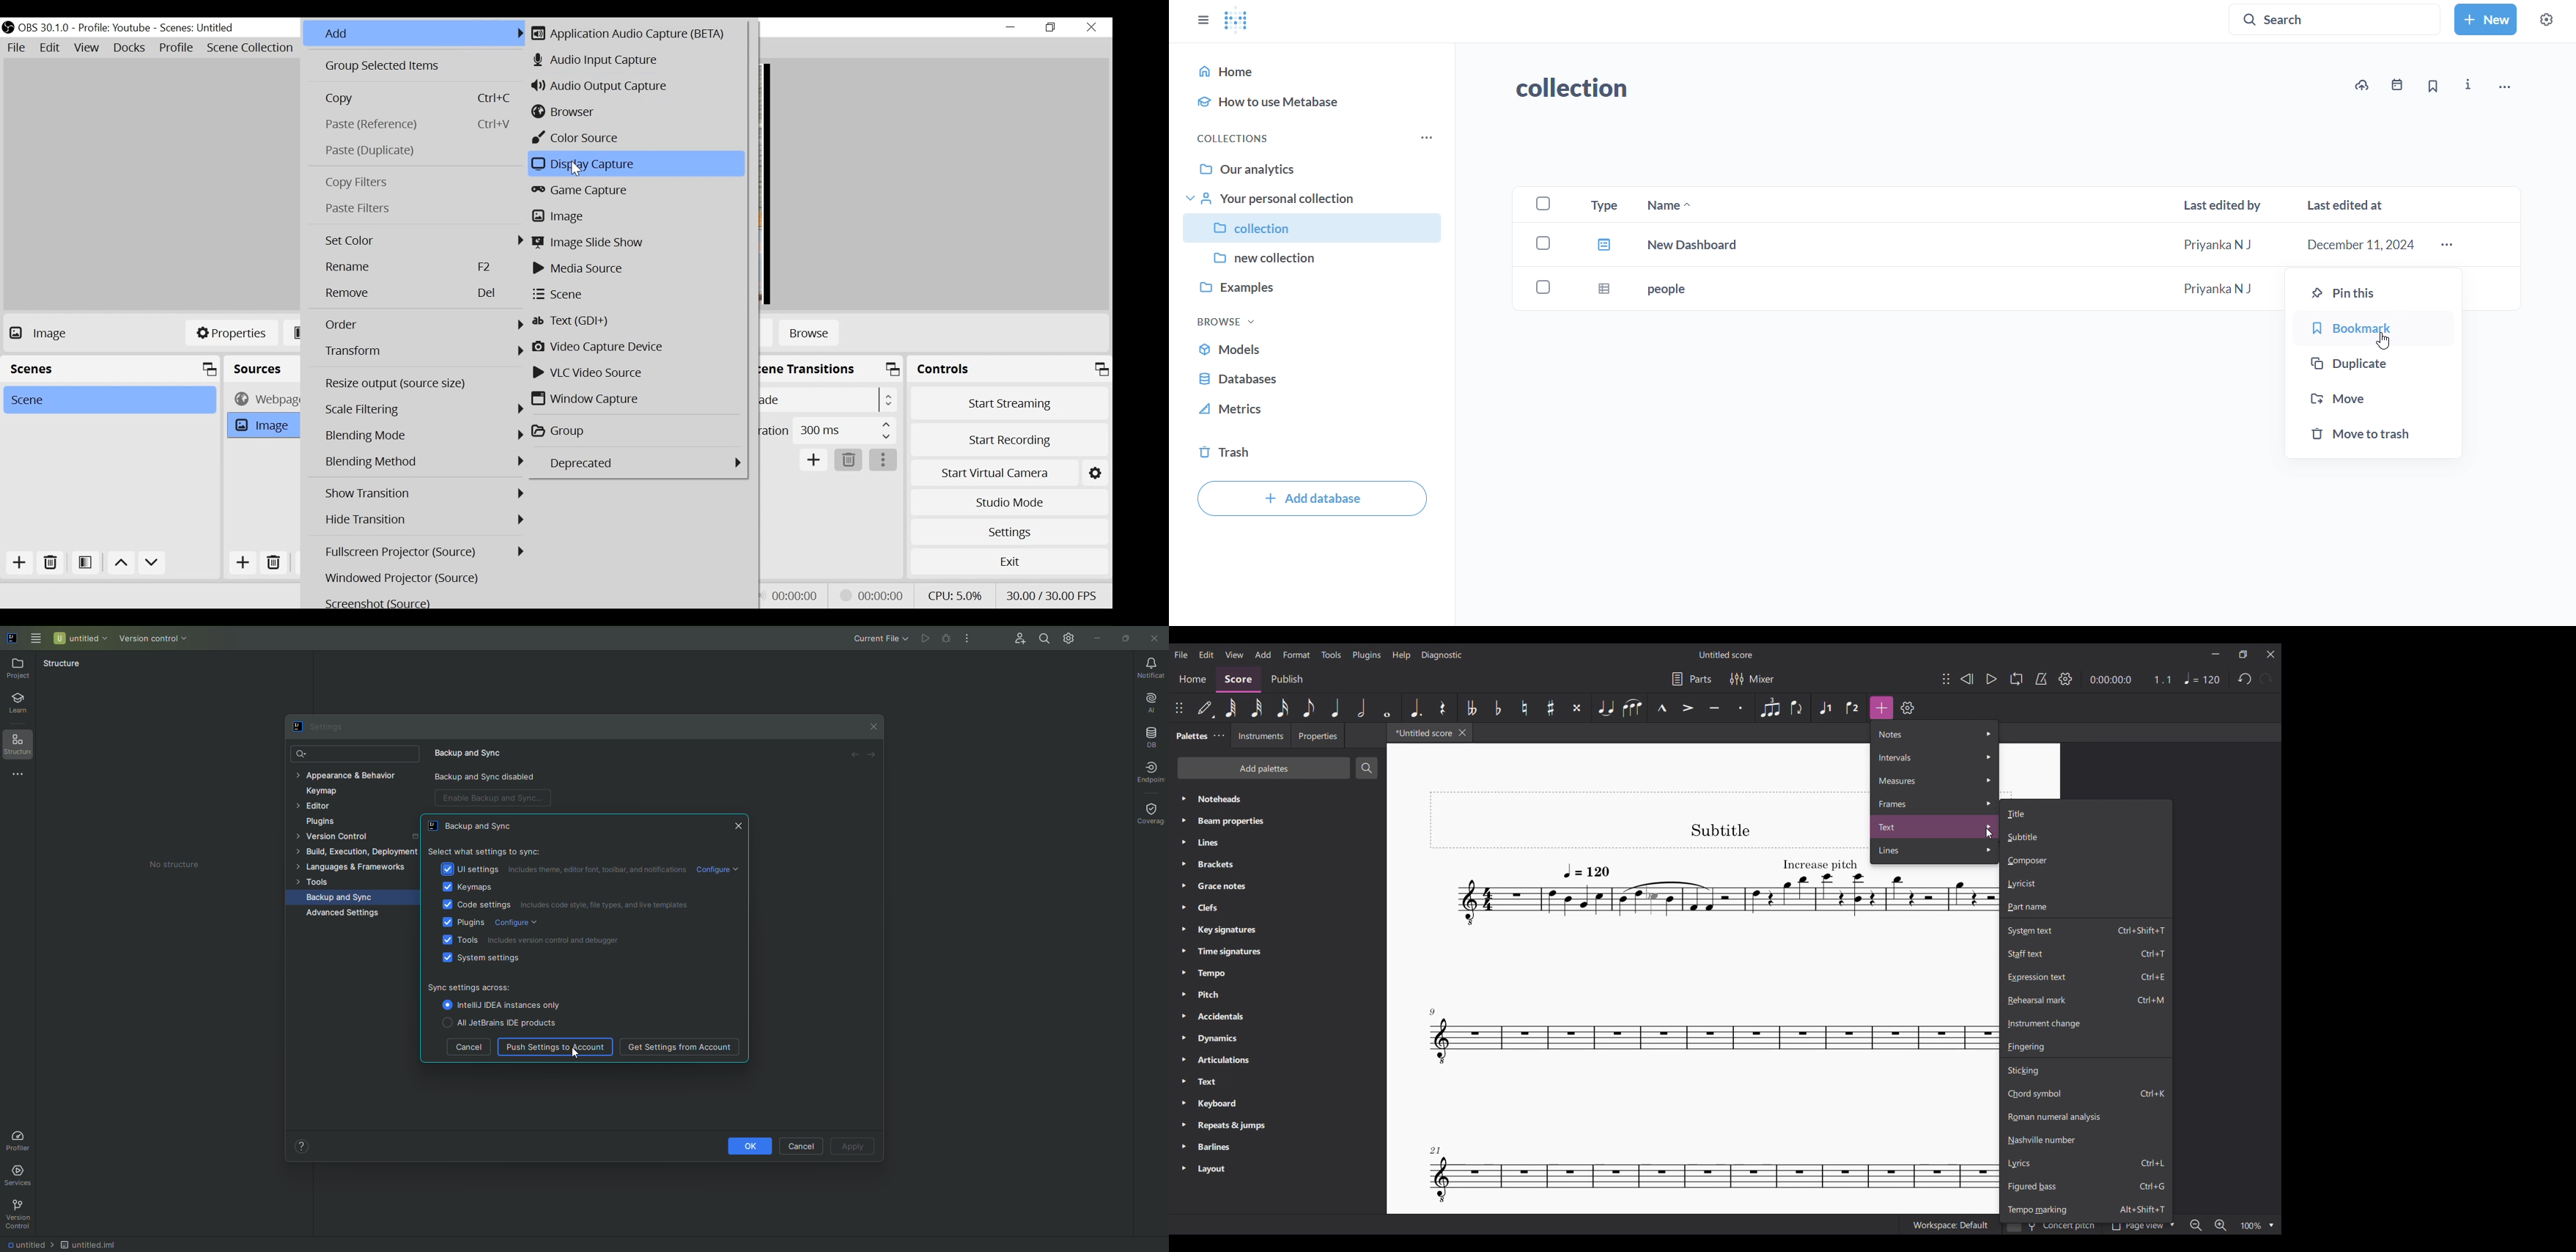  What do you see at coordinates (2370, 397) in the screenshot?
I see `move` at bounding box center [2370, 397].